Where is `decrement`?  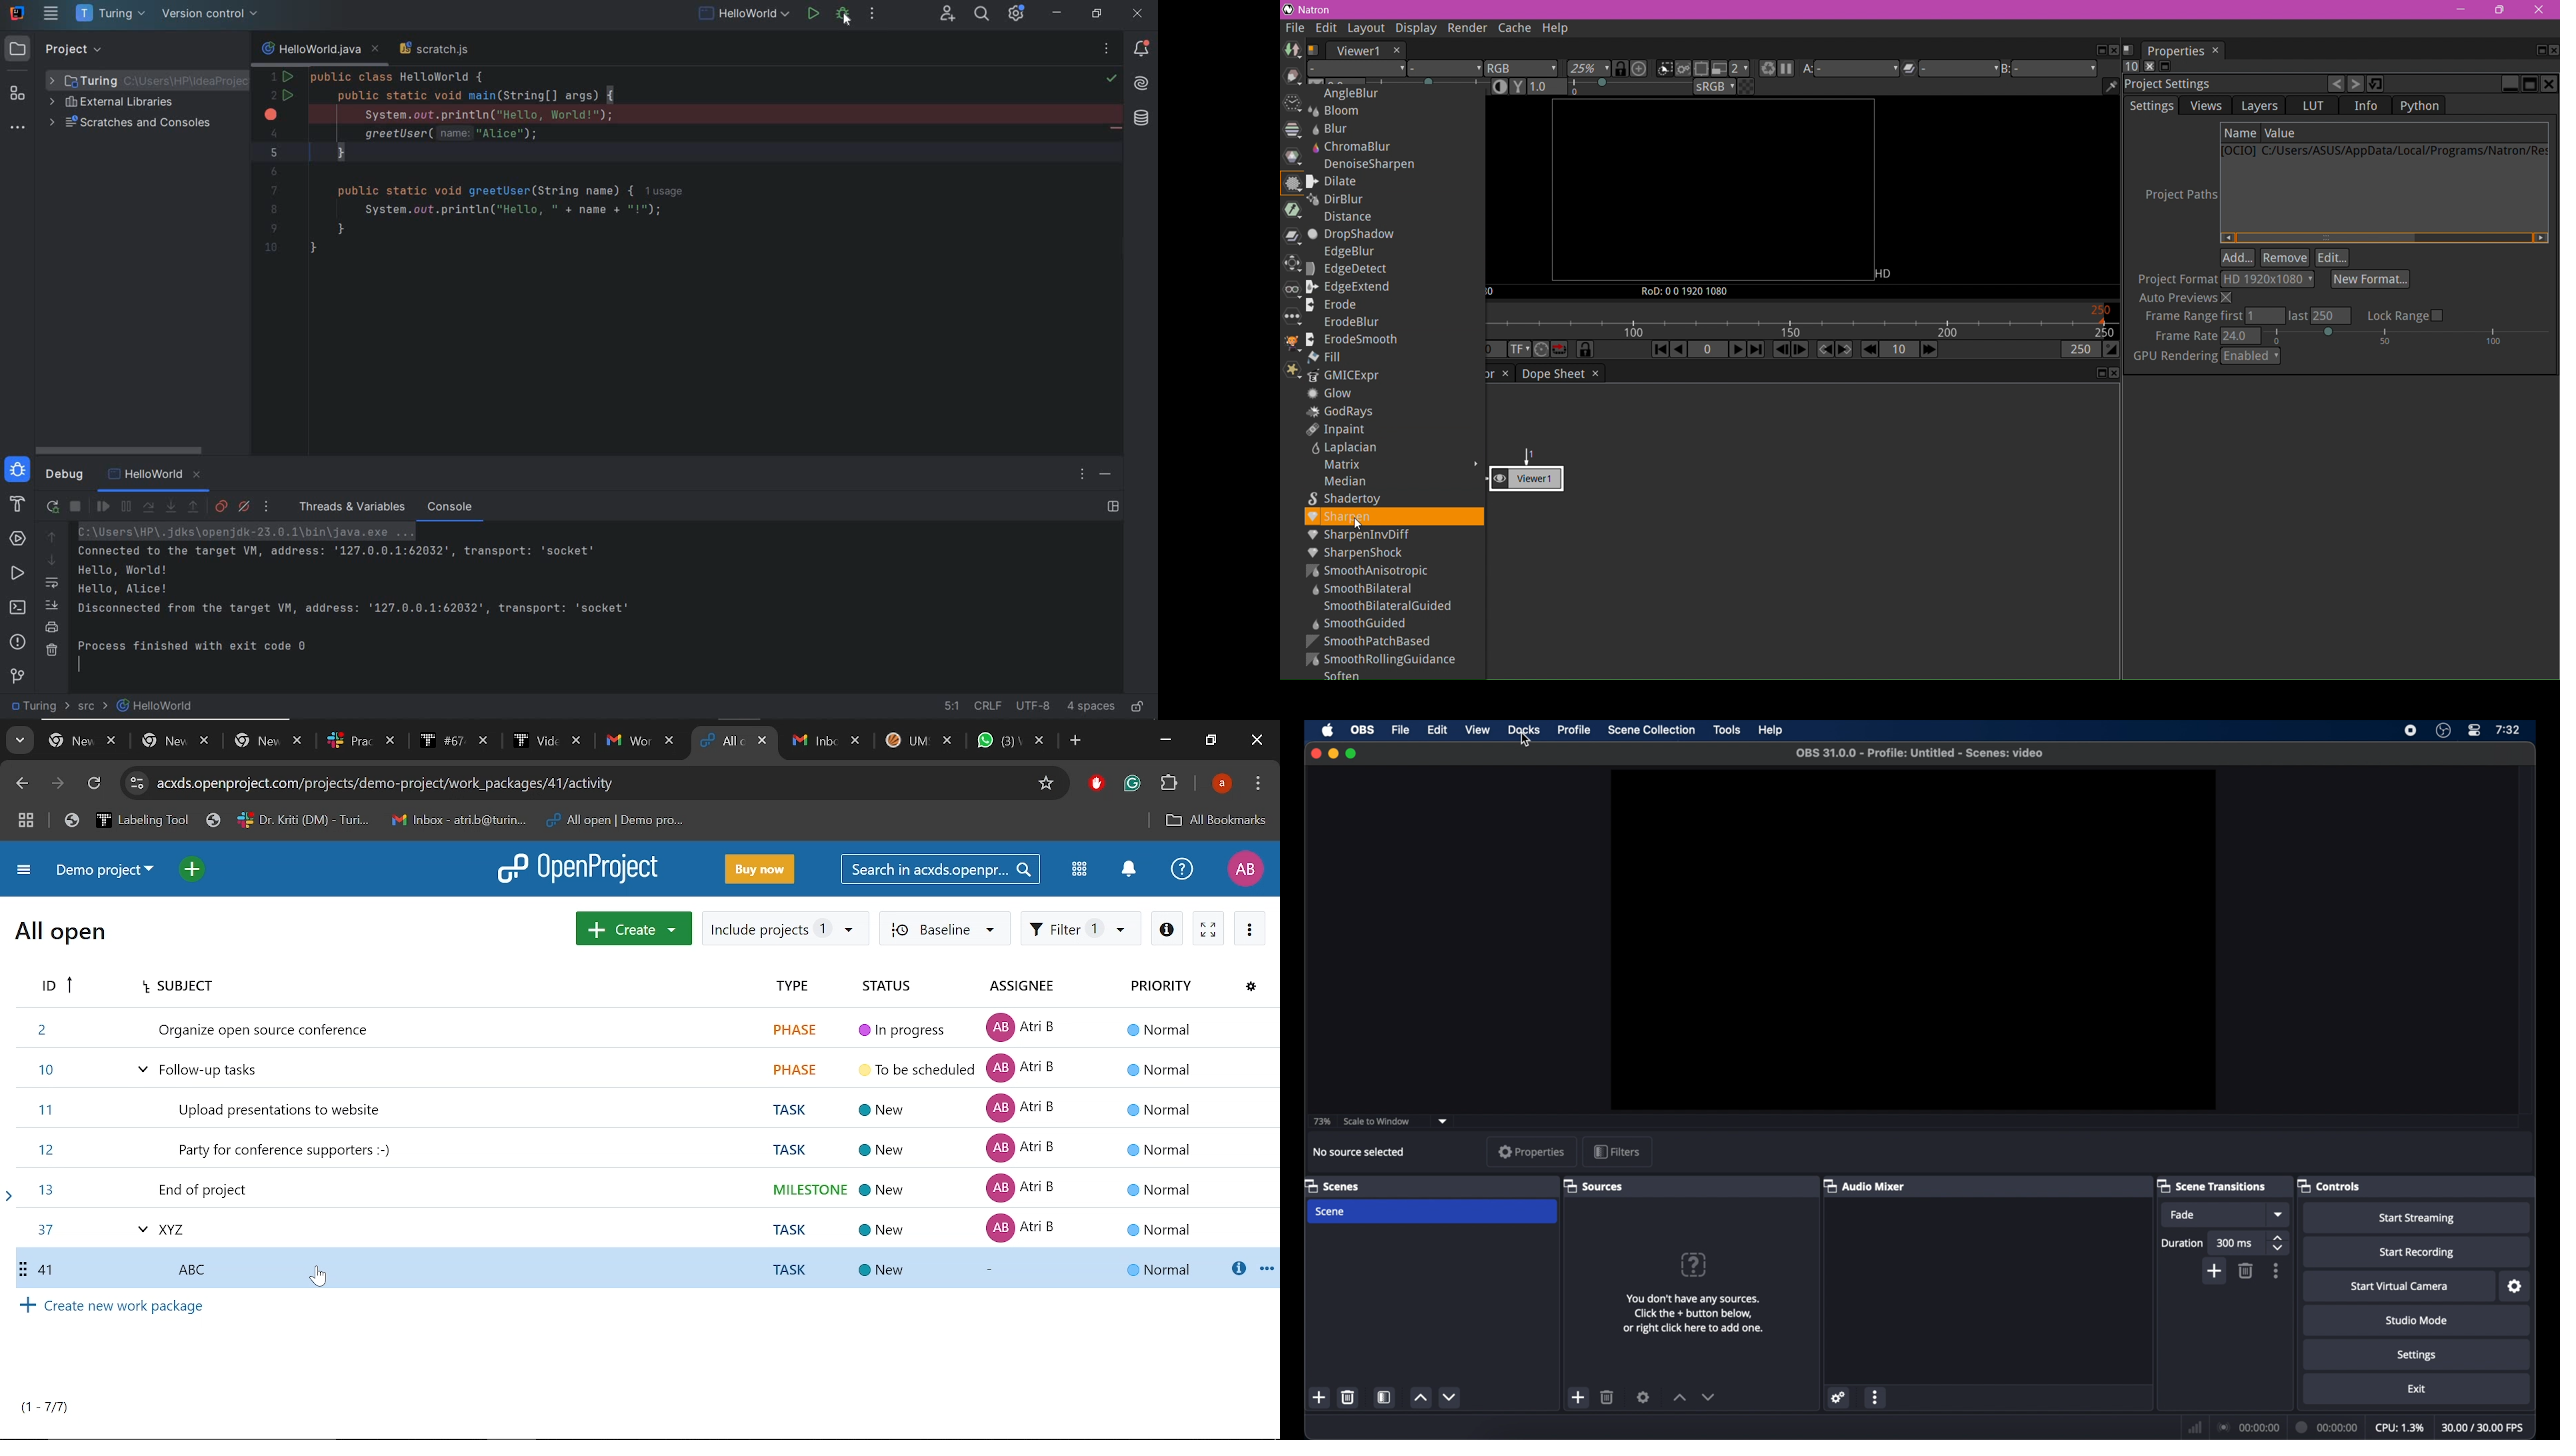 decrement is located at coordinates (1708, 1397).